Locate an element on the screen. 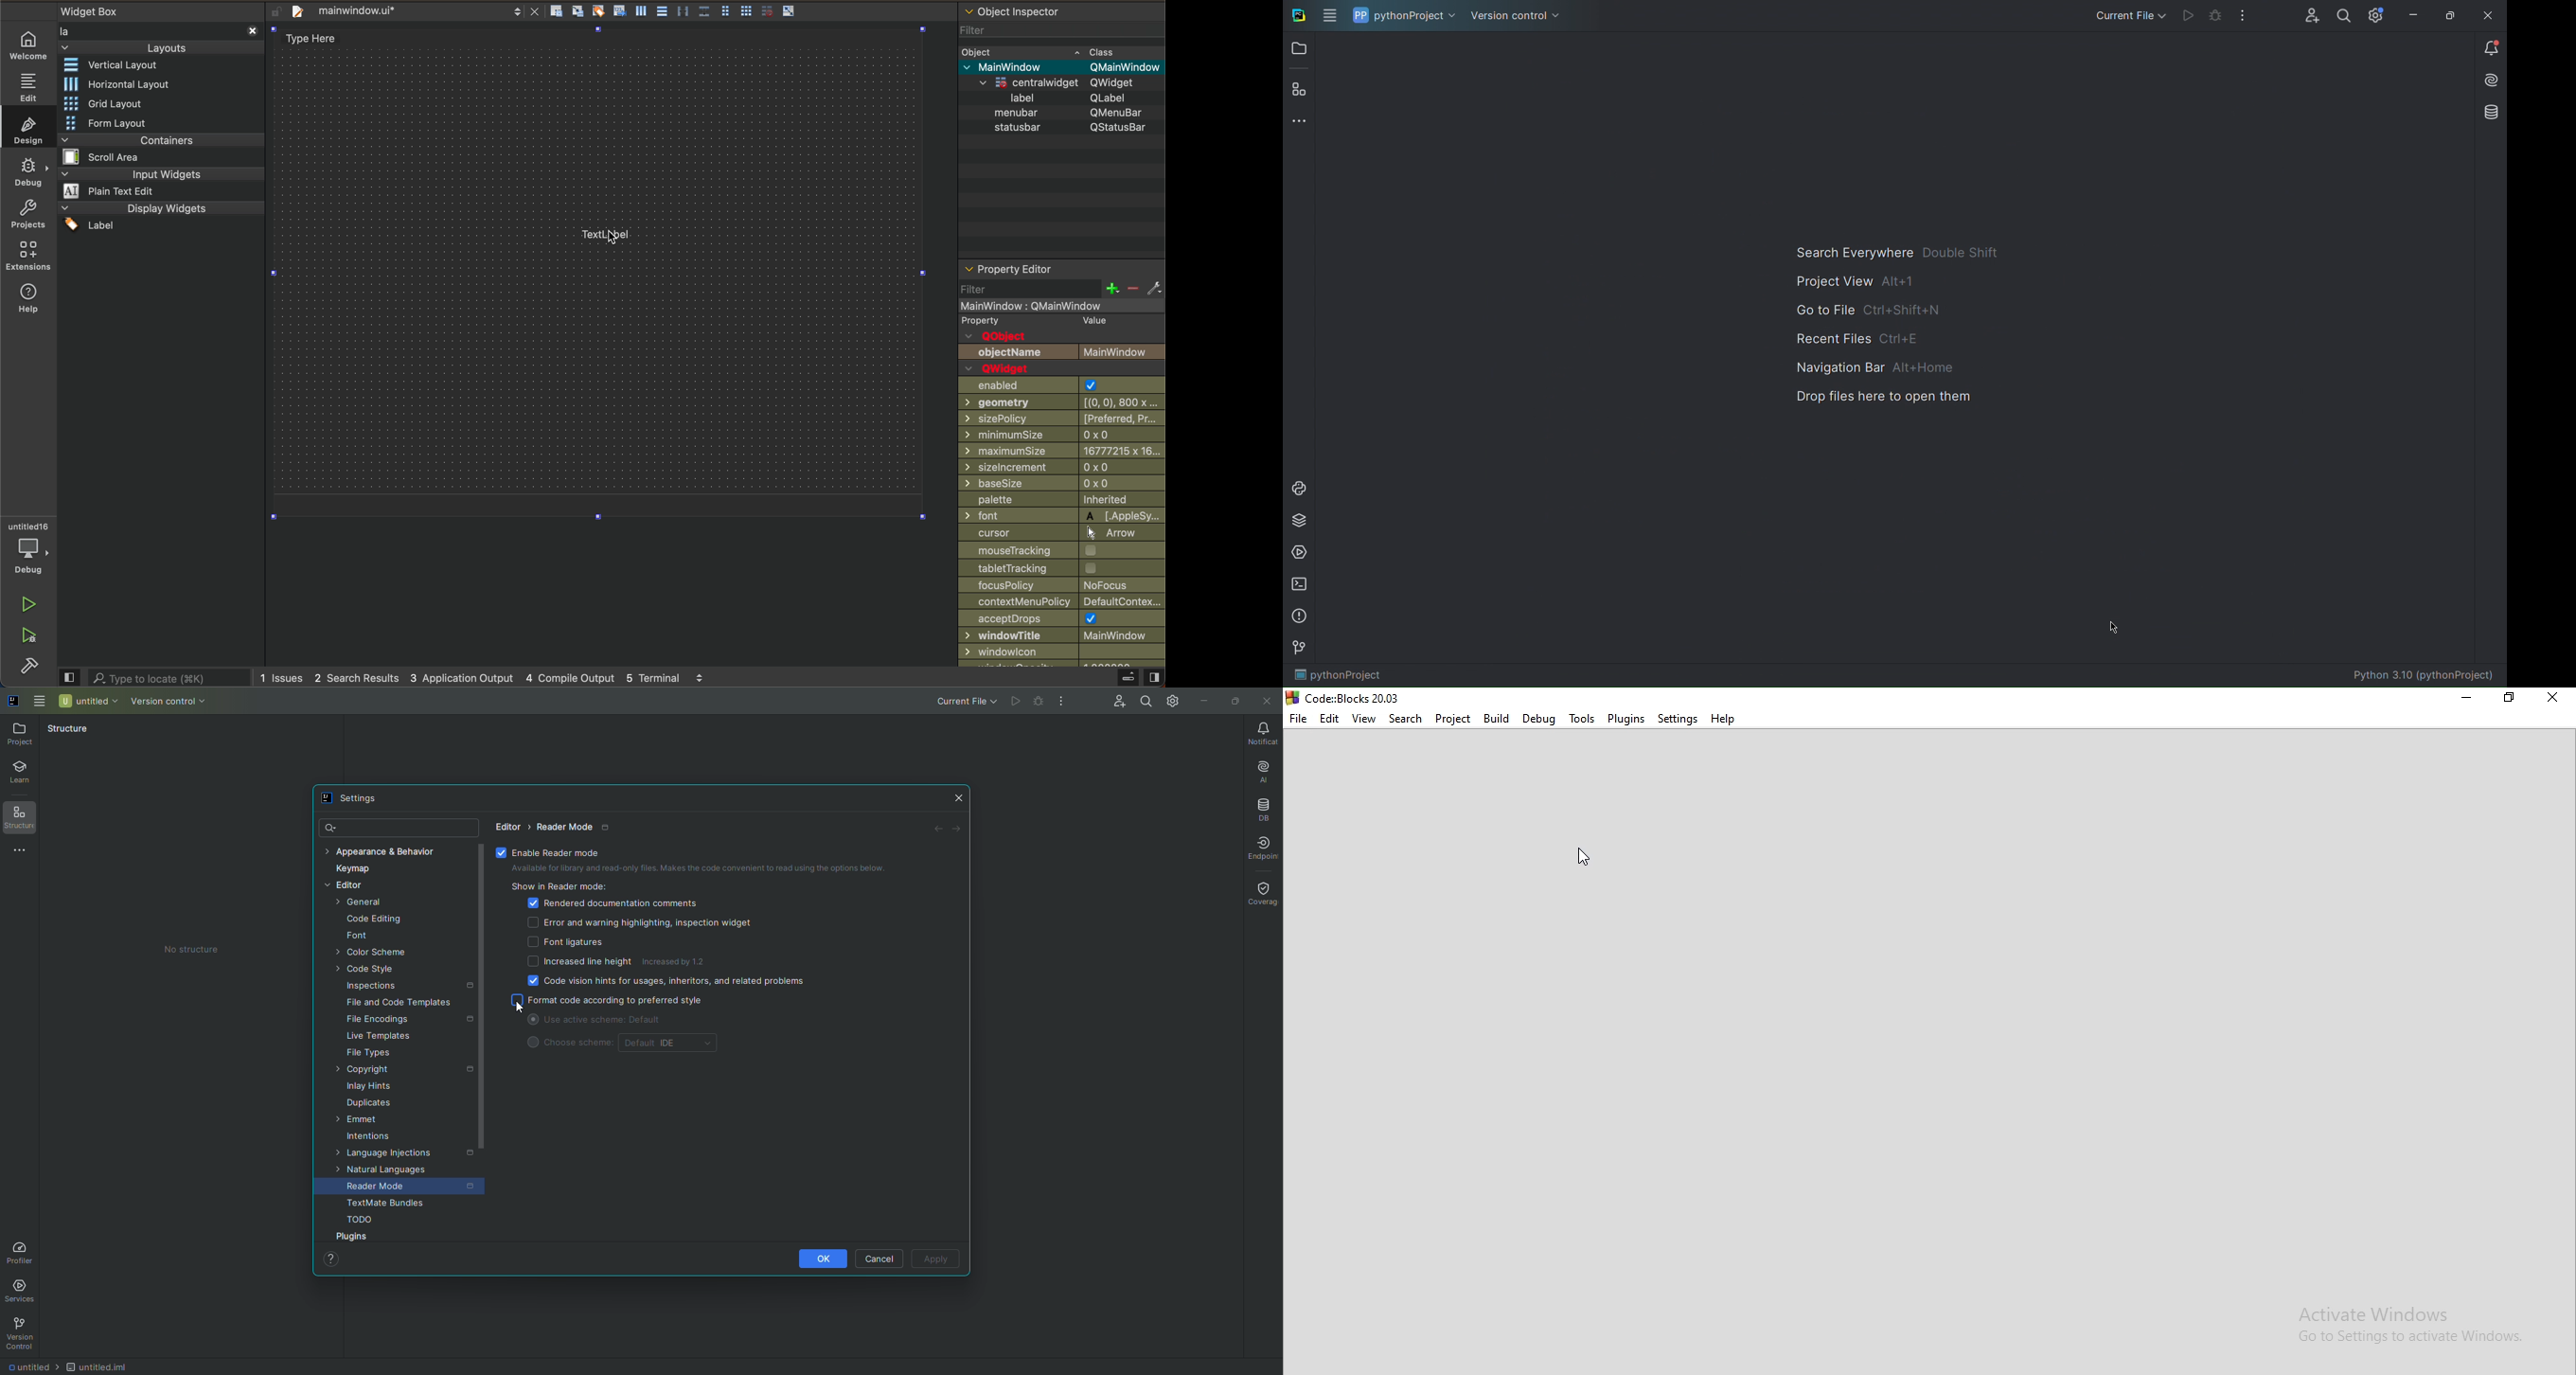  close is located at coordinates (2555, 697).